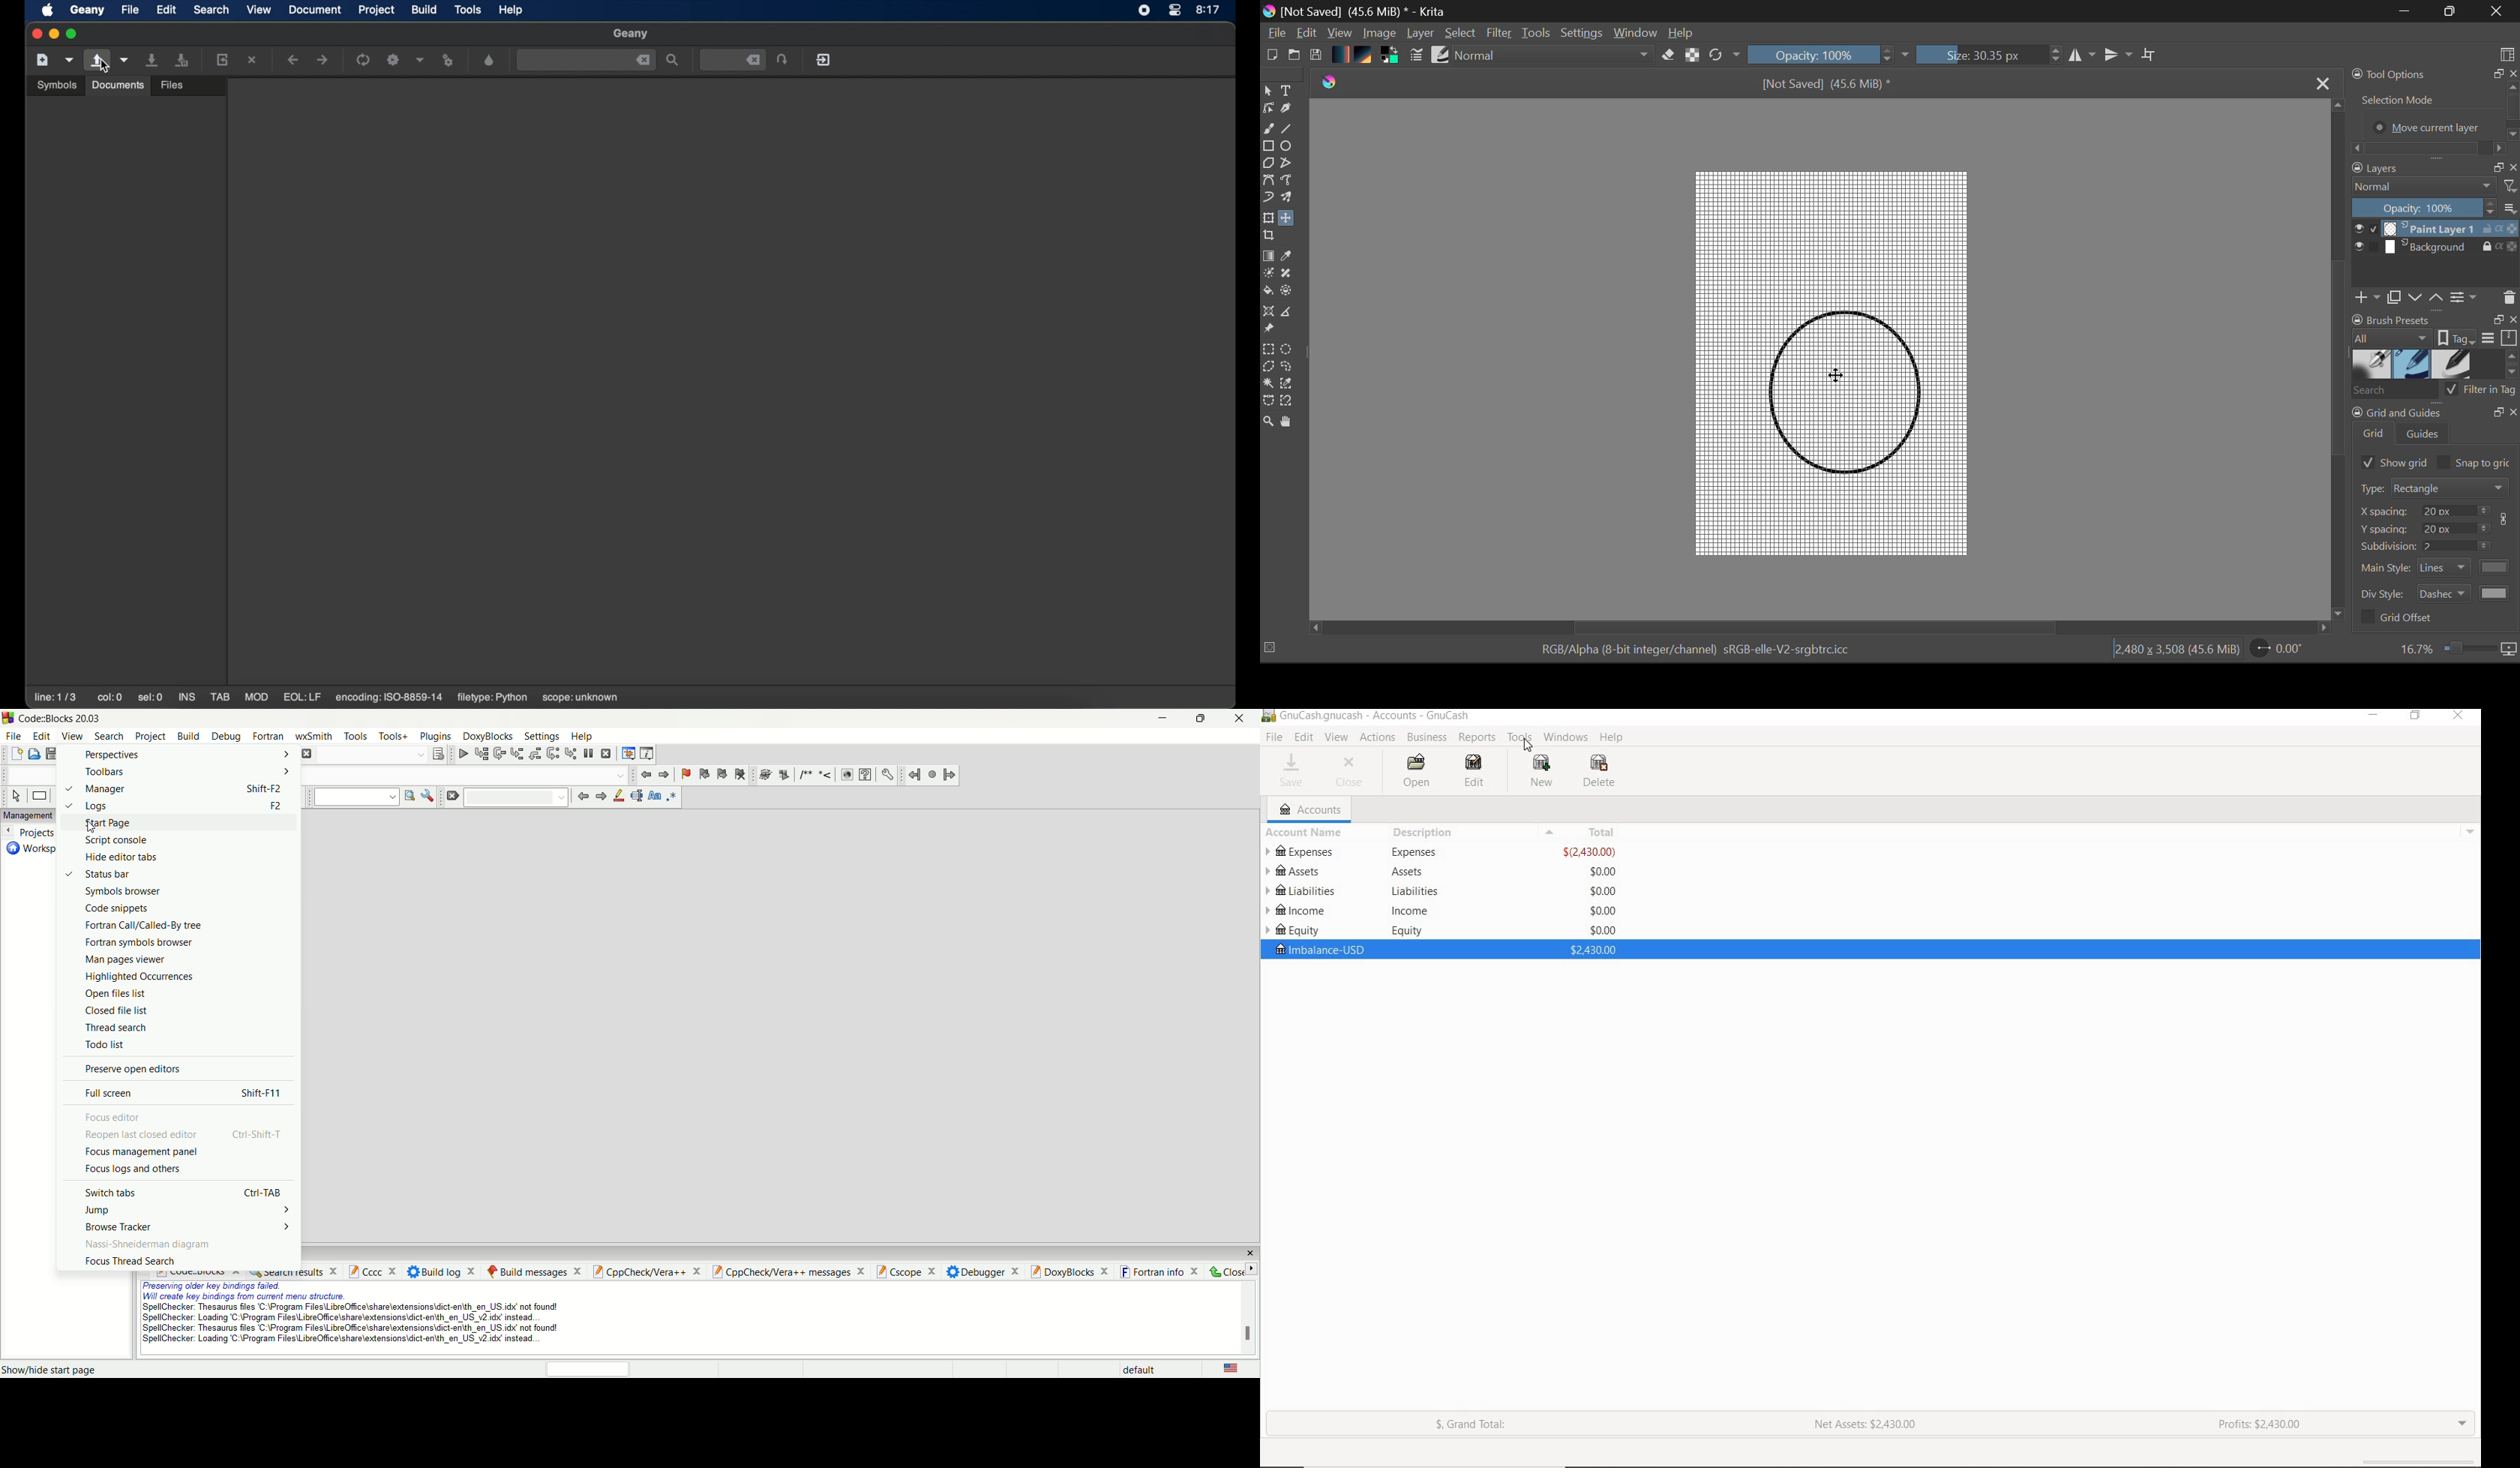  Describe the element at coordinates (646, 775) in the screenshot. I see `jump back` at that location.